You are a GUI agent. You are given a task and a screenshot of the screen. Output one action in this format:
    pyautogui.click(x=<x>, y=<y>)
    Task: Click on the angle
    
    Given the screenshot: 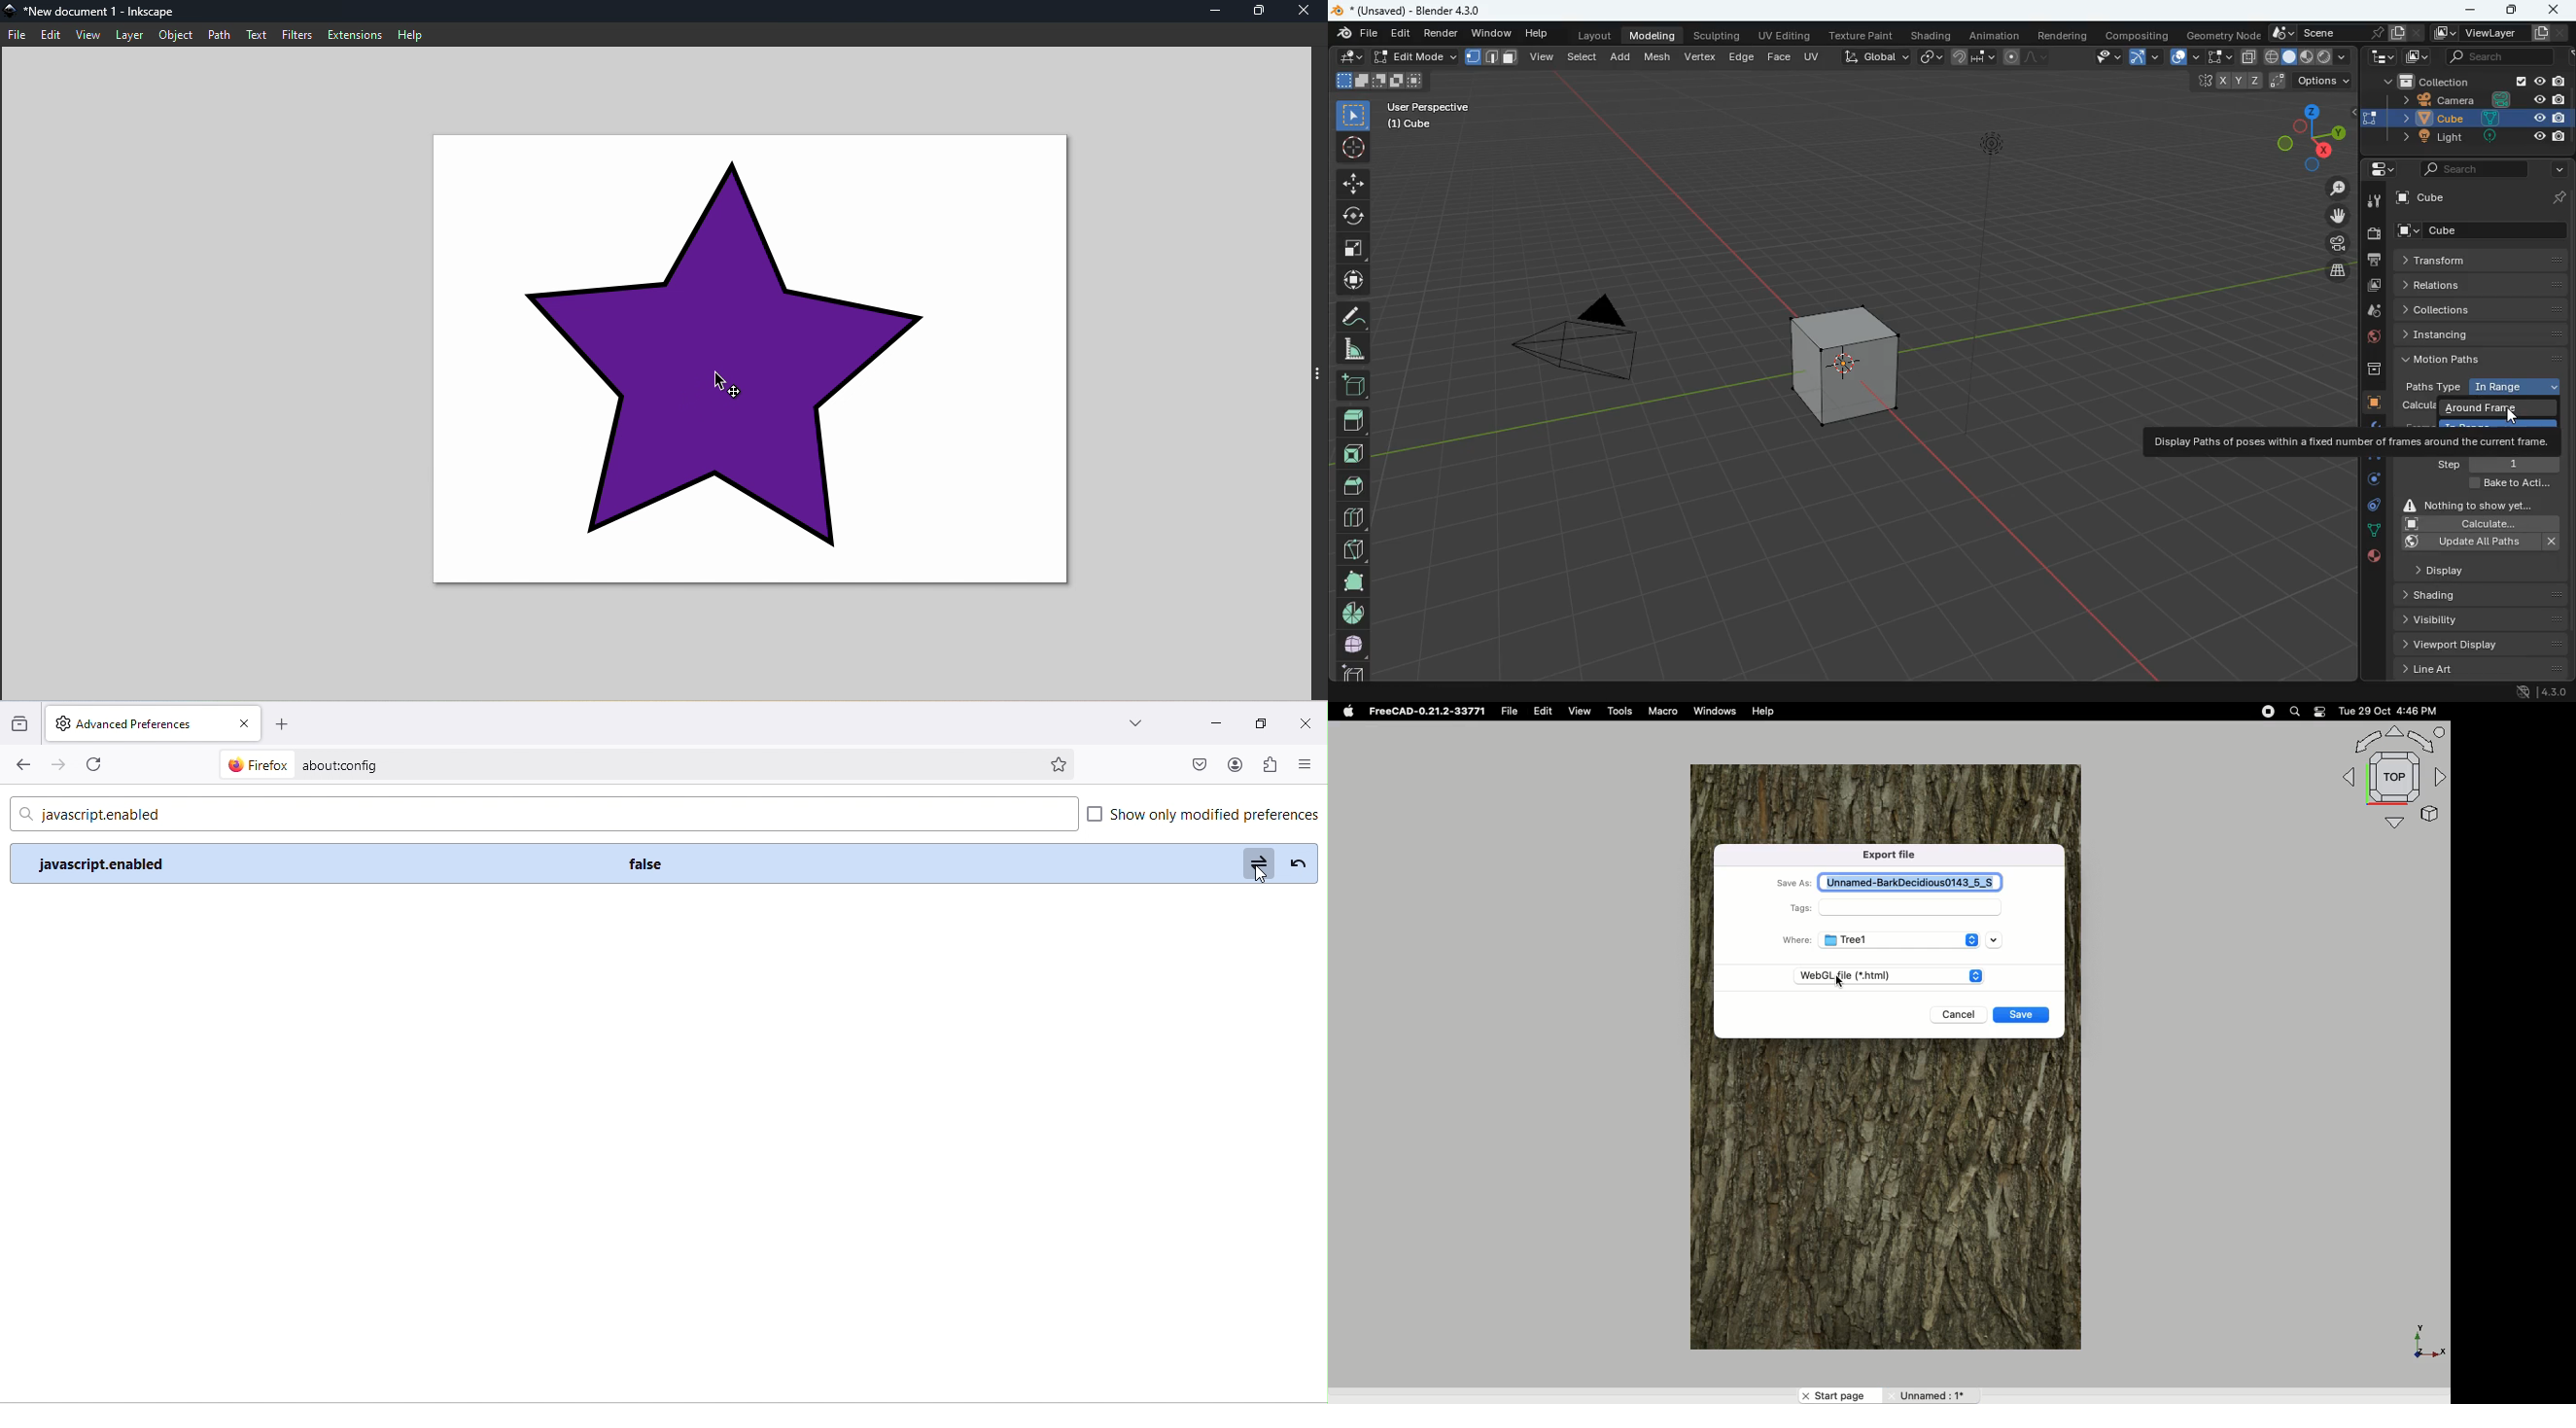 What is the action you would take?
    pyautogui.click(x=1356, y=348)
    